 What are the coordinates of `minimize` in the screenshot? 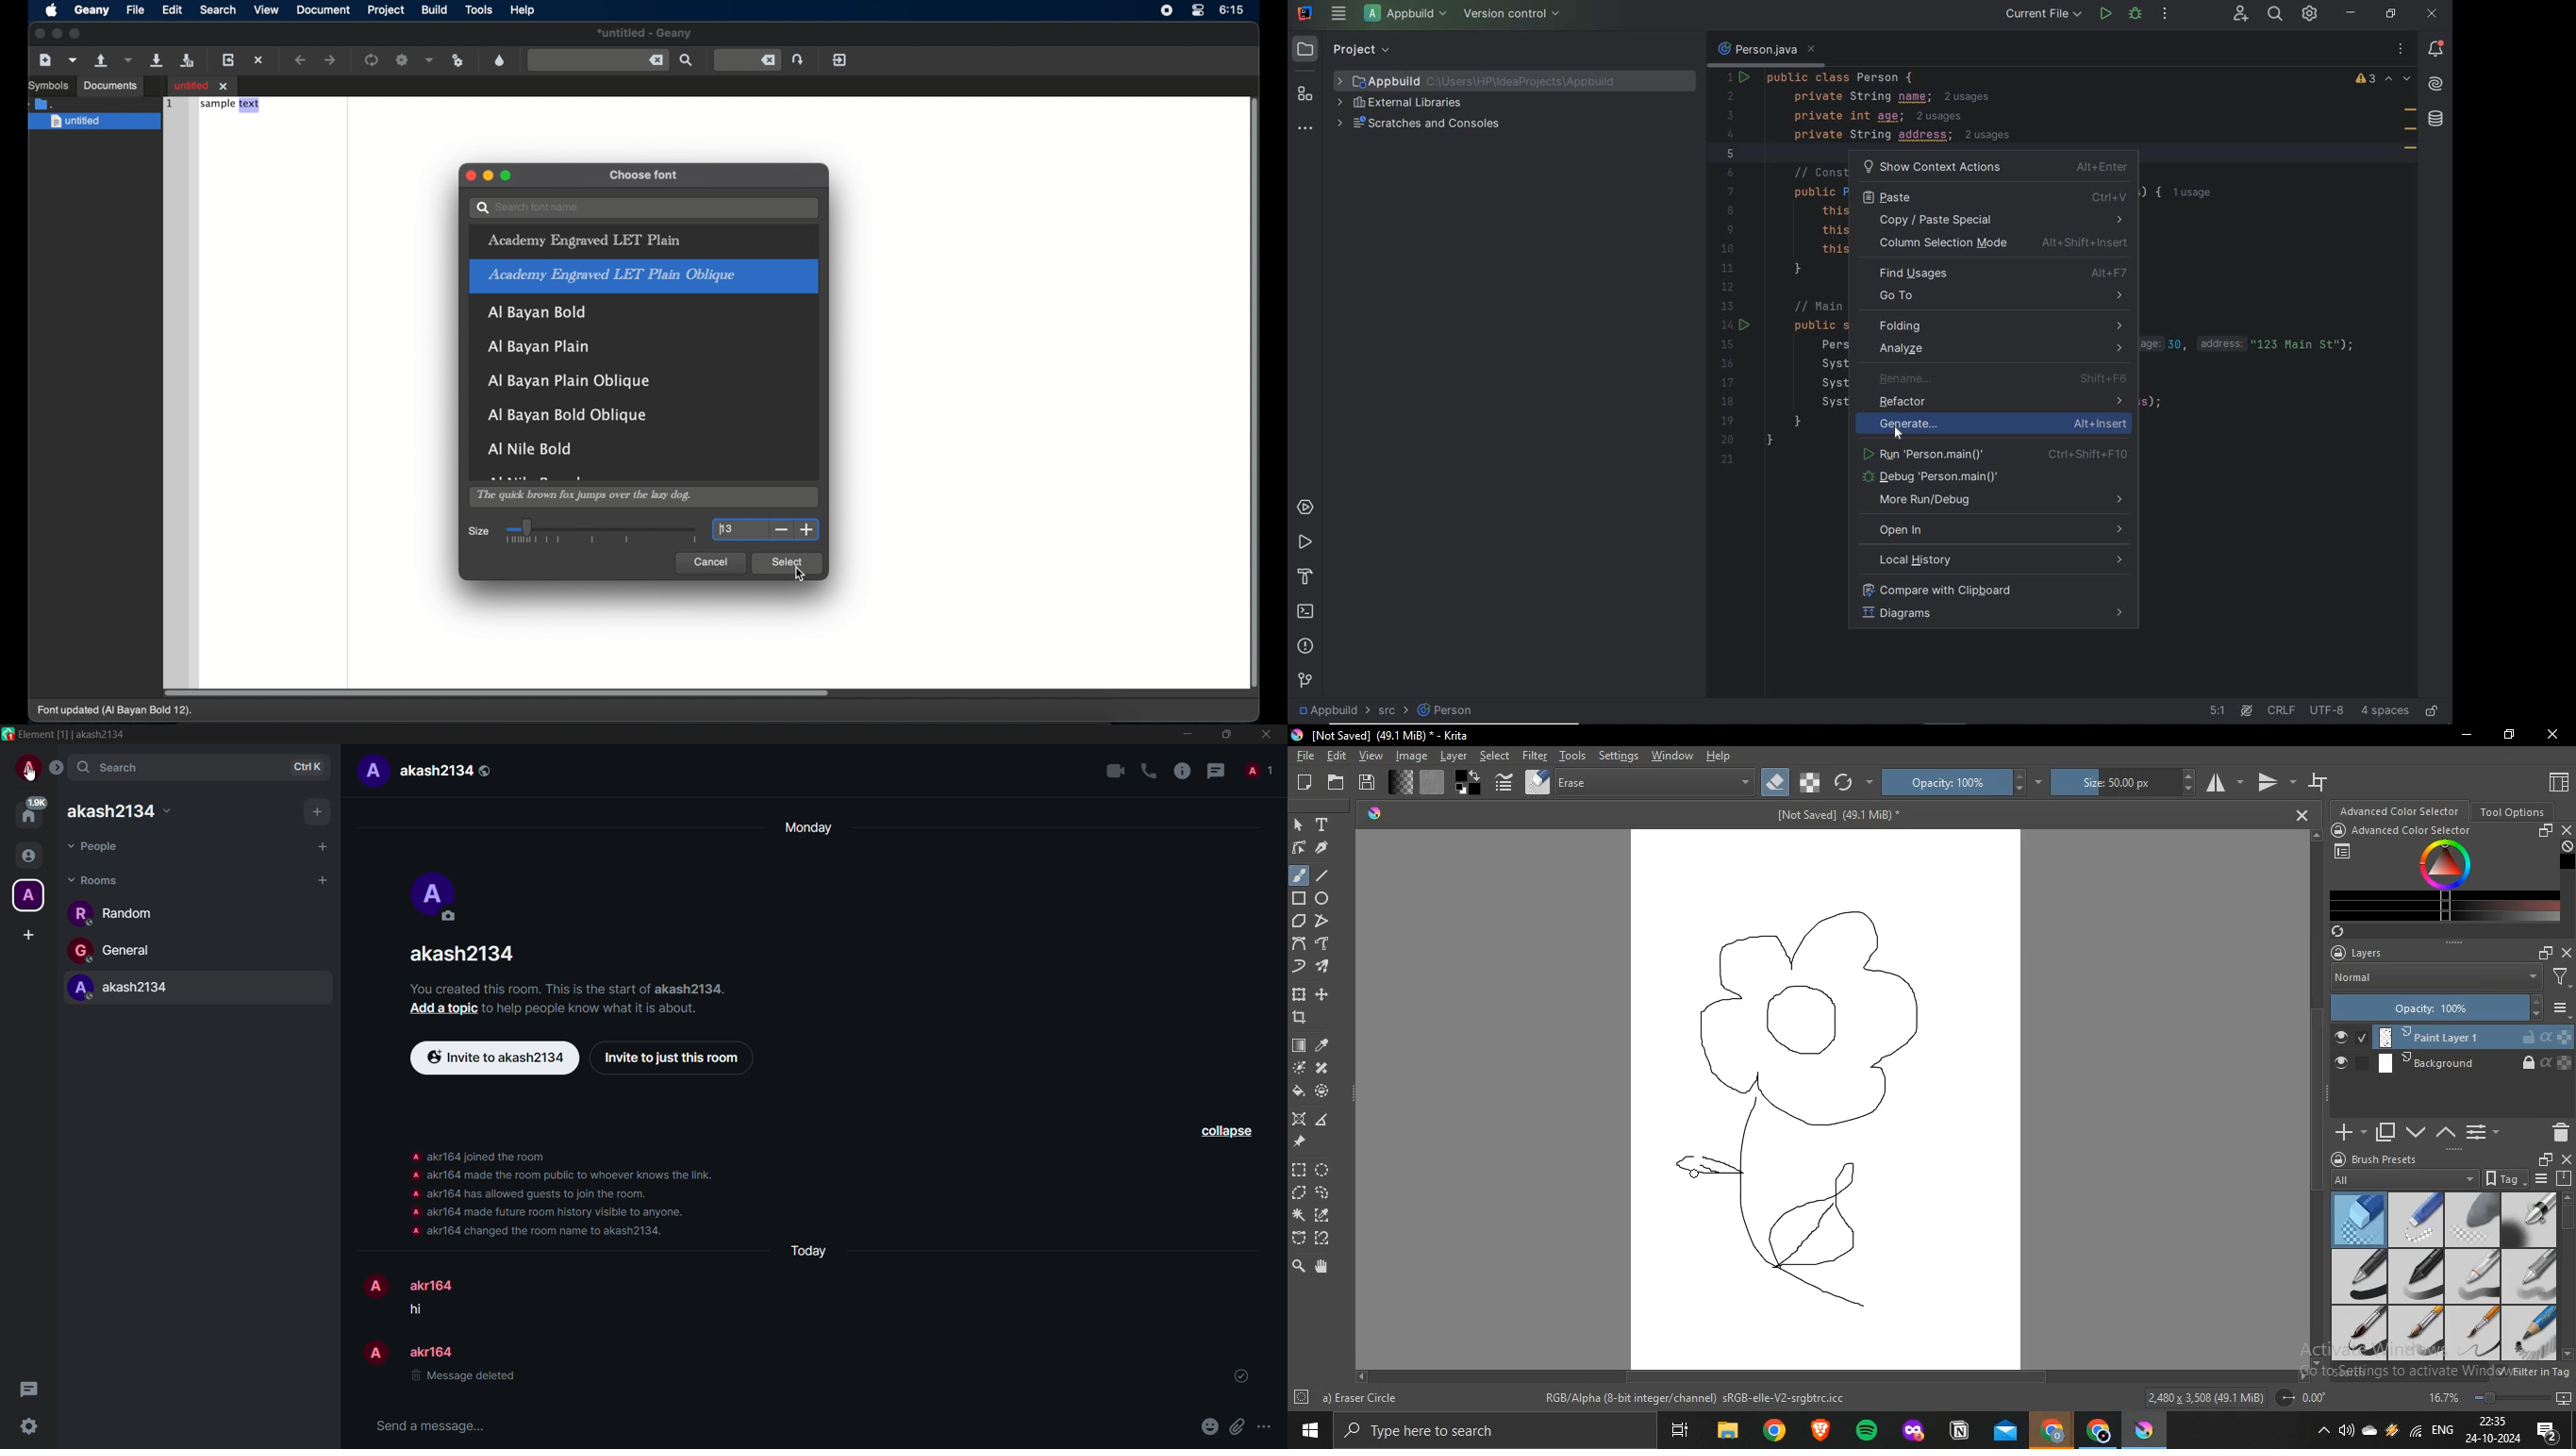 It's located at (1190, 734).